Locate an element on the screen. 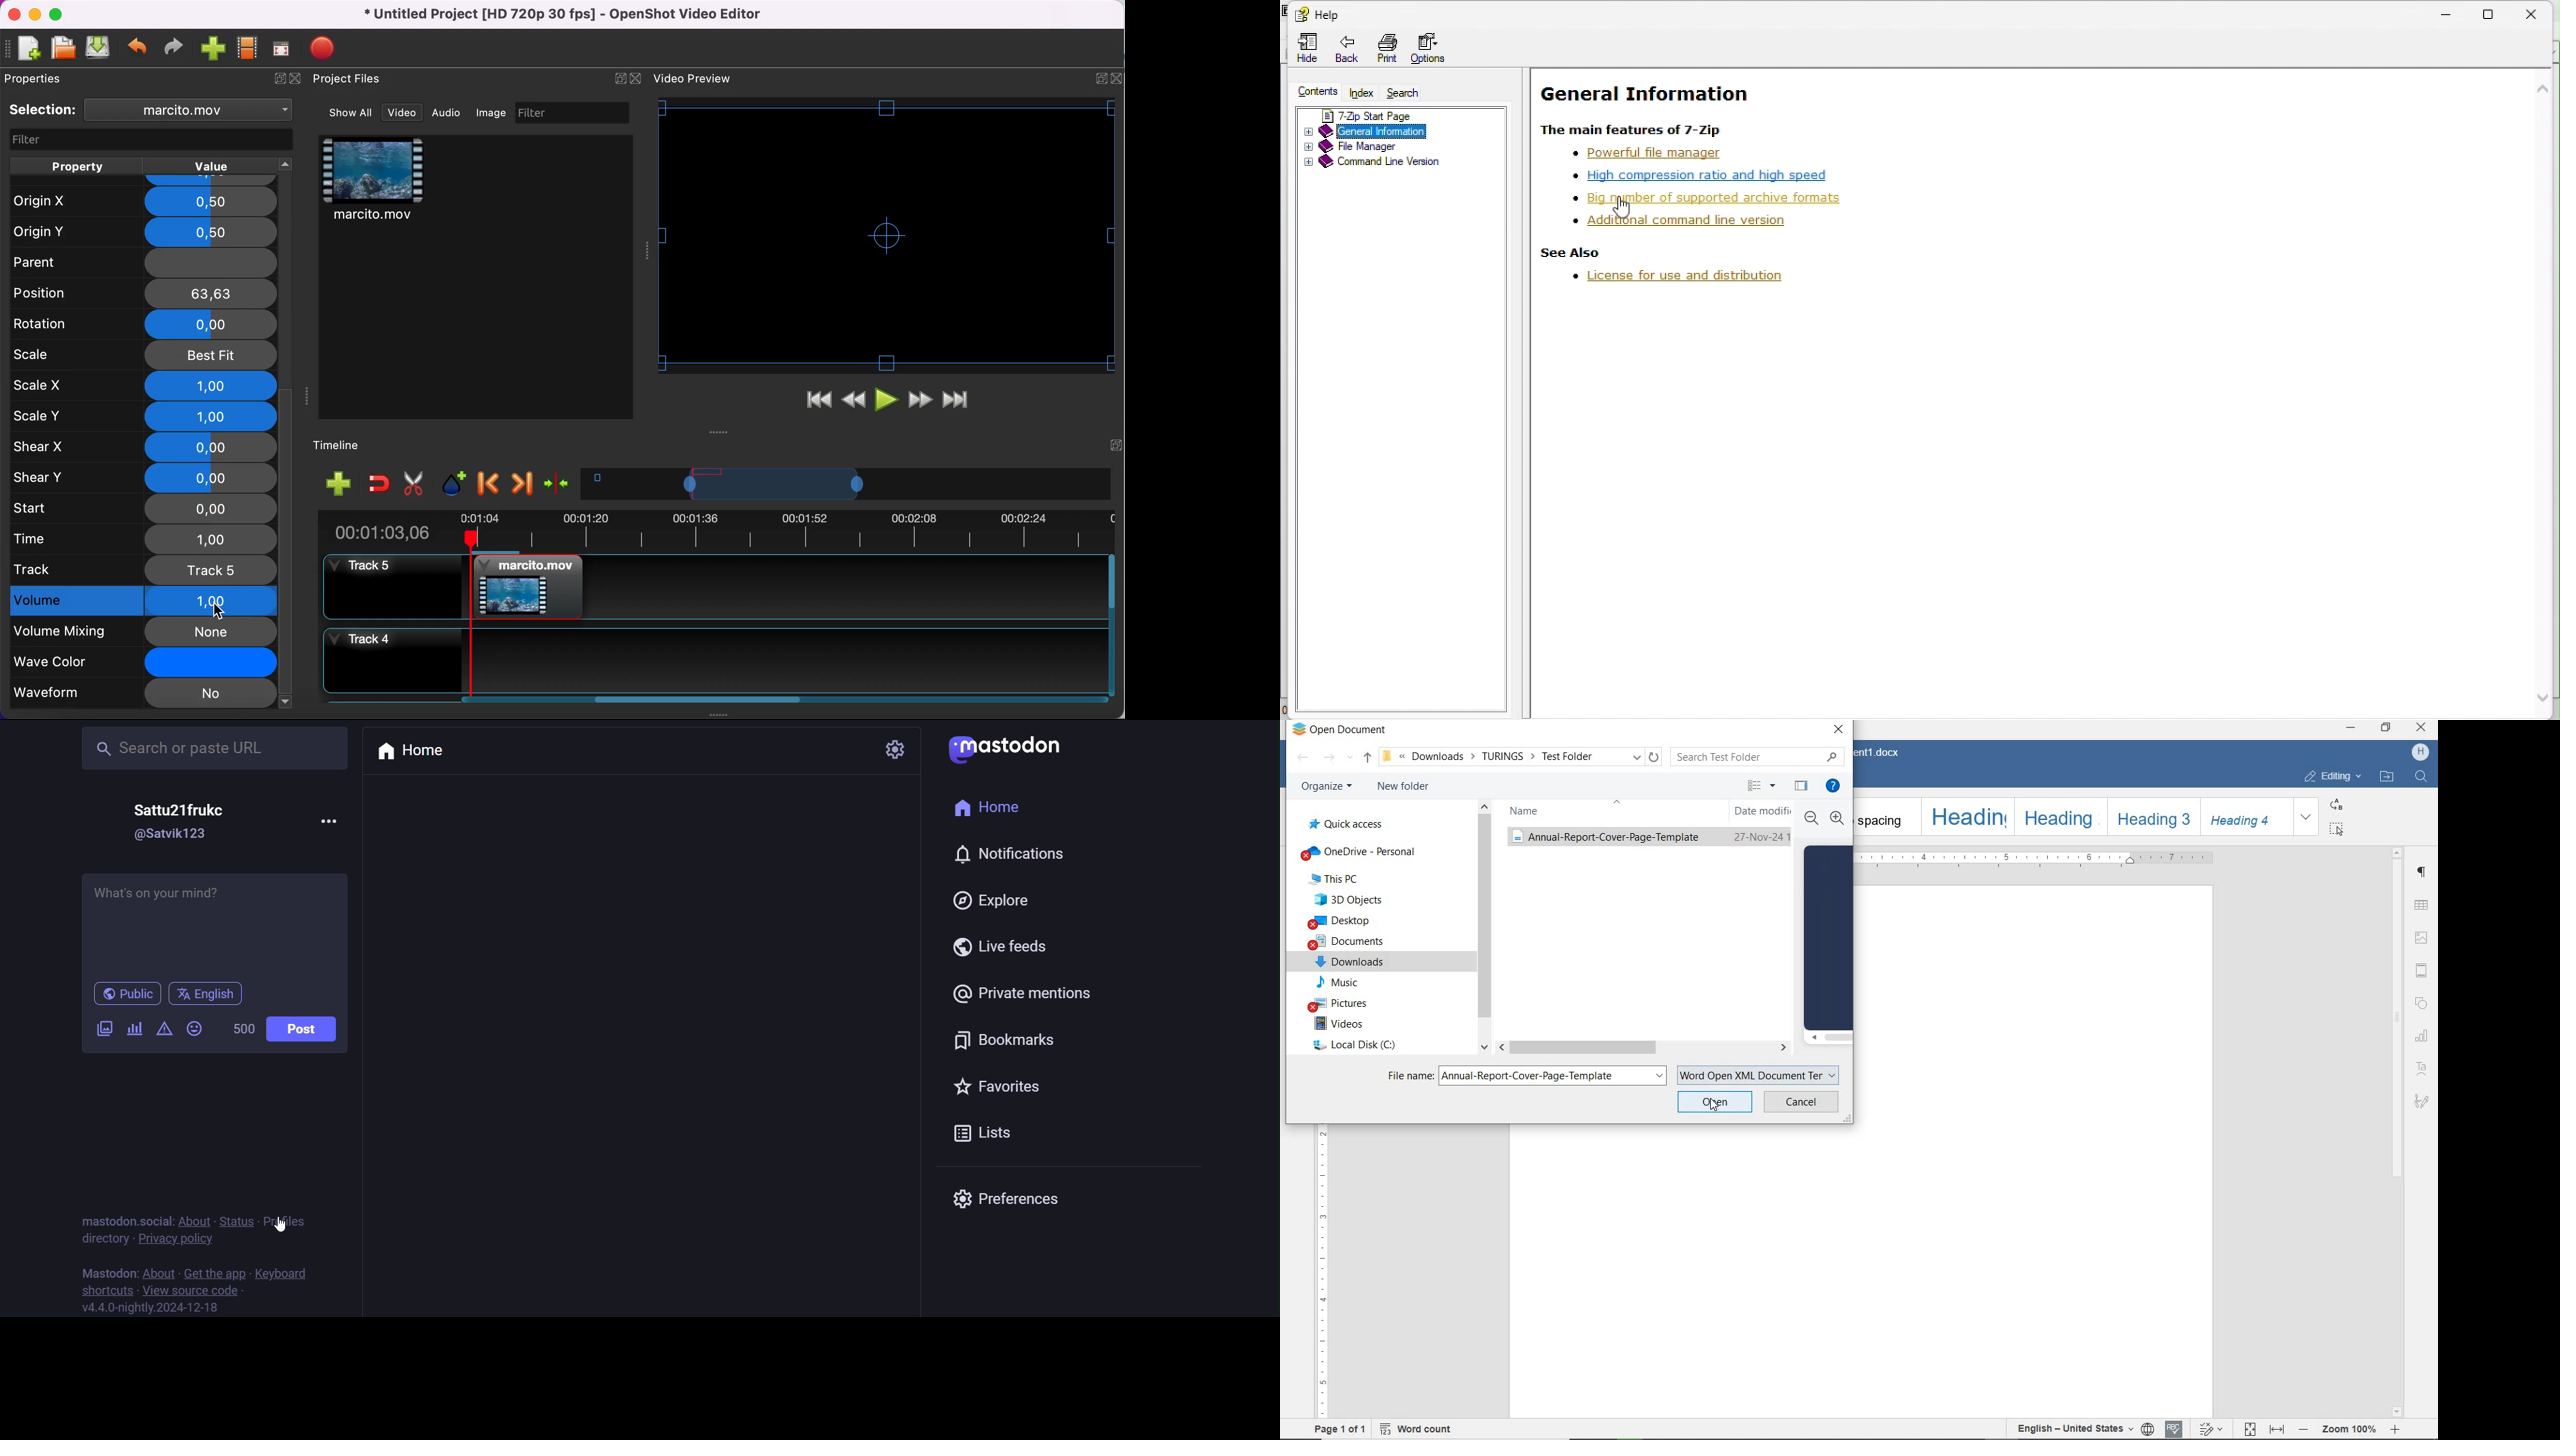  Command line version is located at coordinates (1397, 163).